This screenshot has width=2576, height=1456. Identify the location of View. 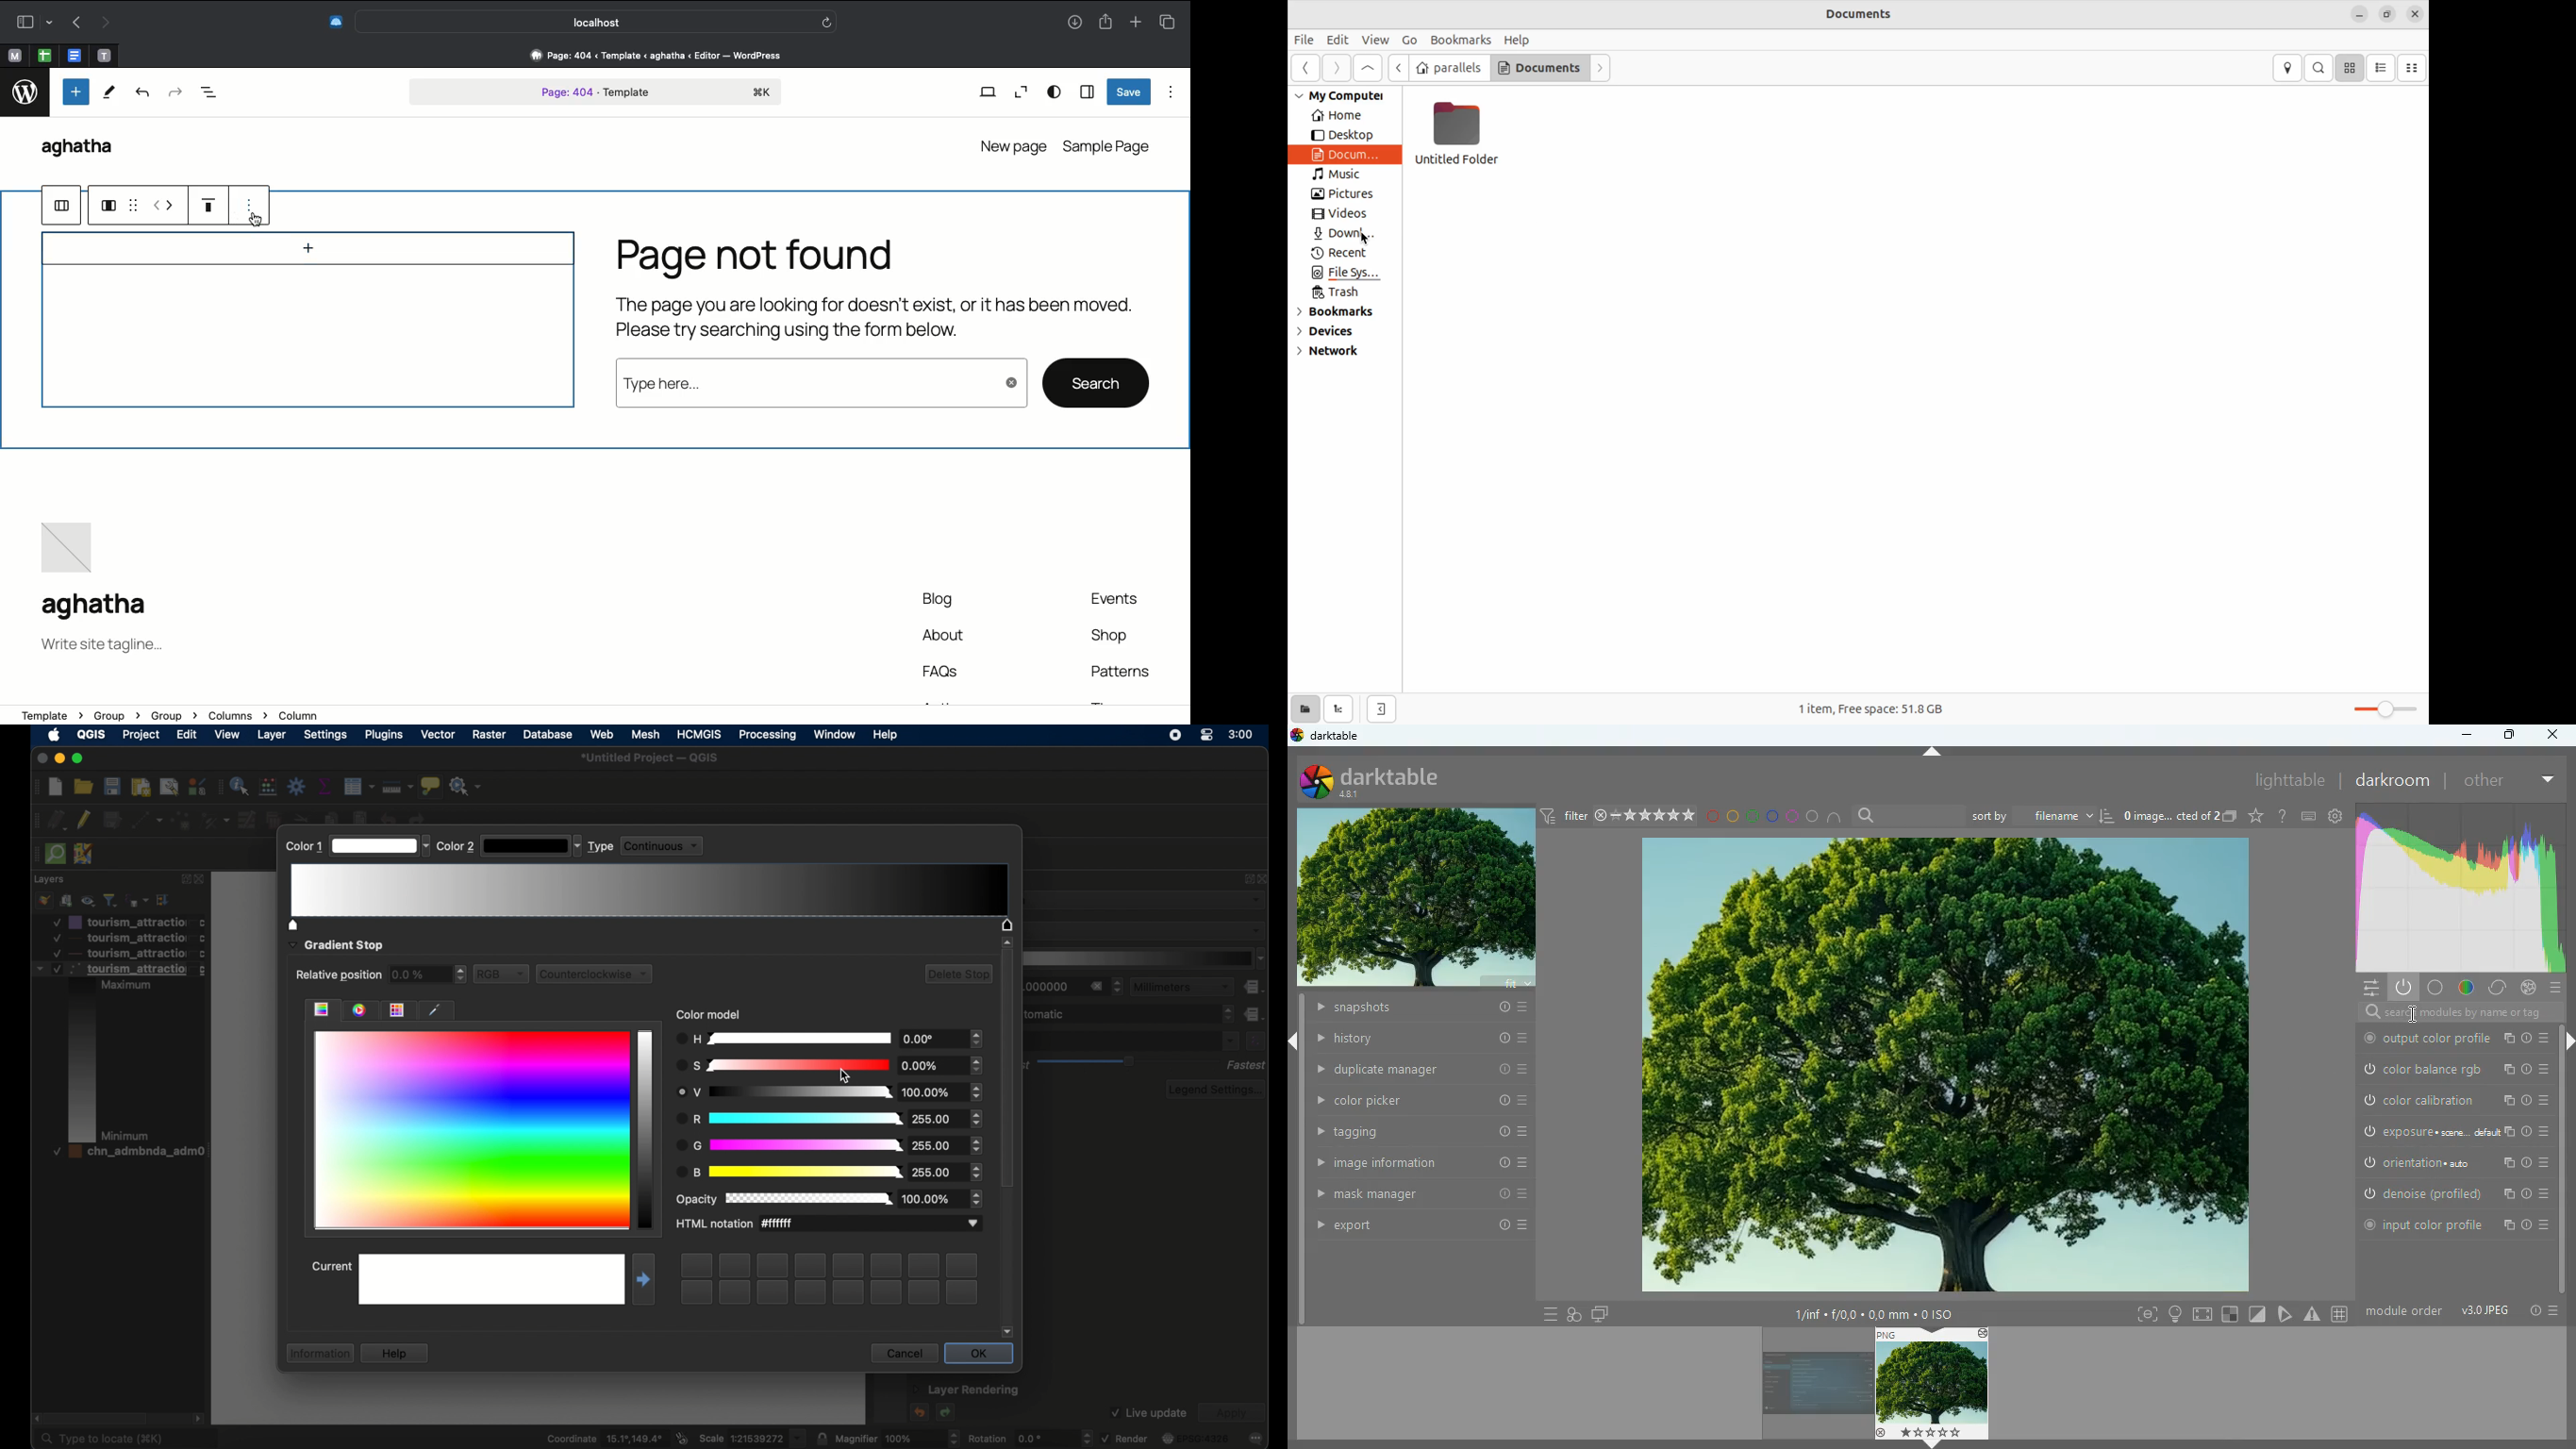
(987, 93).